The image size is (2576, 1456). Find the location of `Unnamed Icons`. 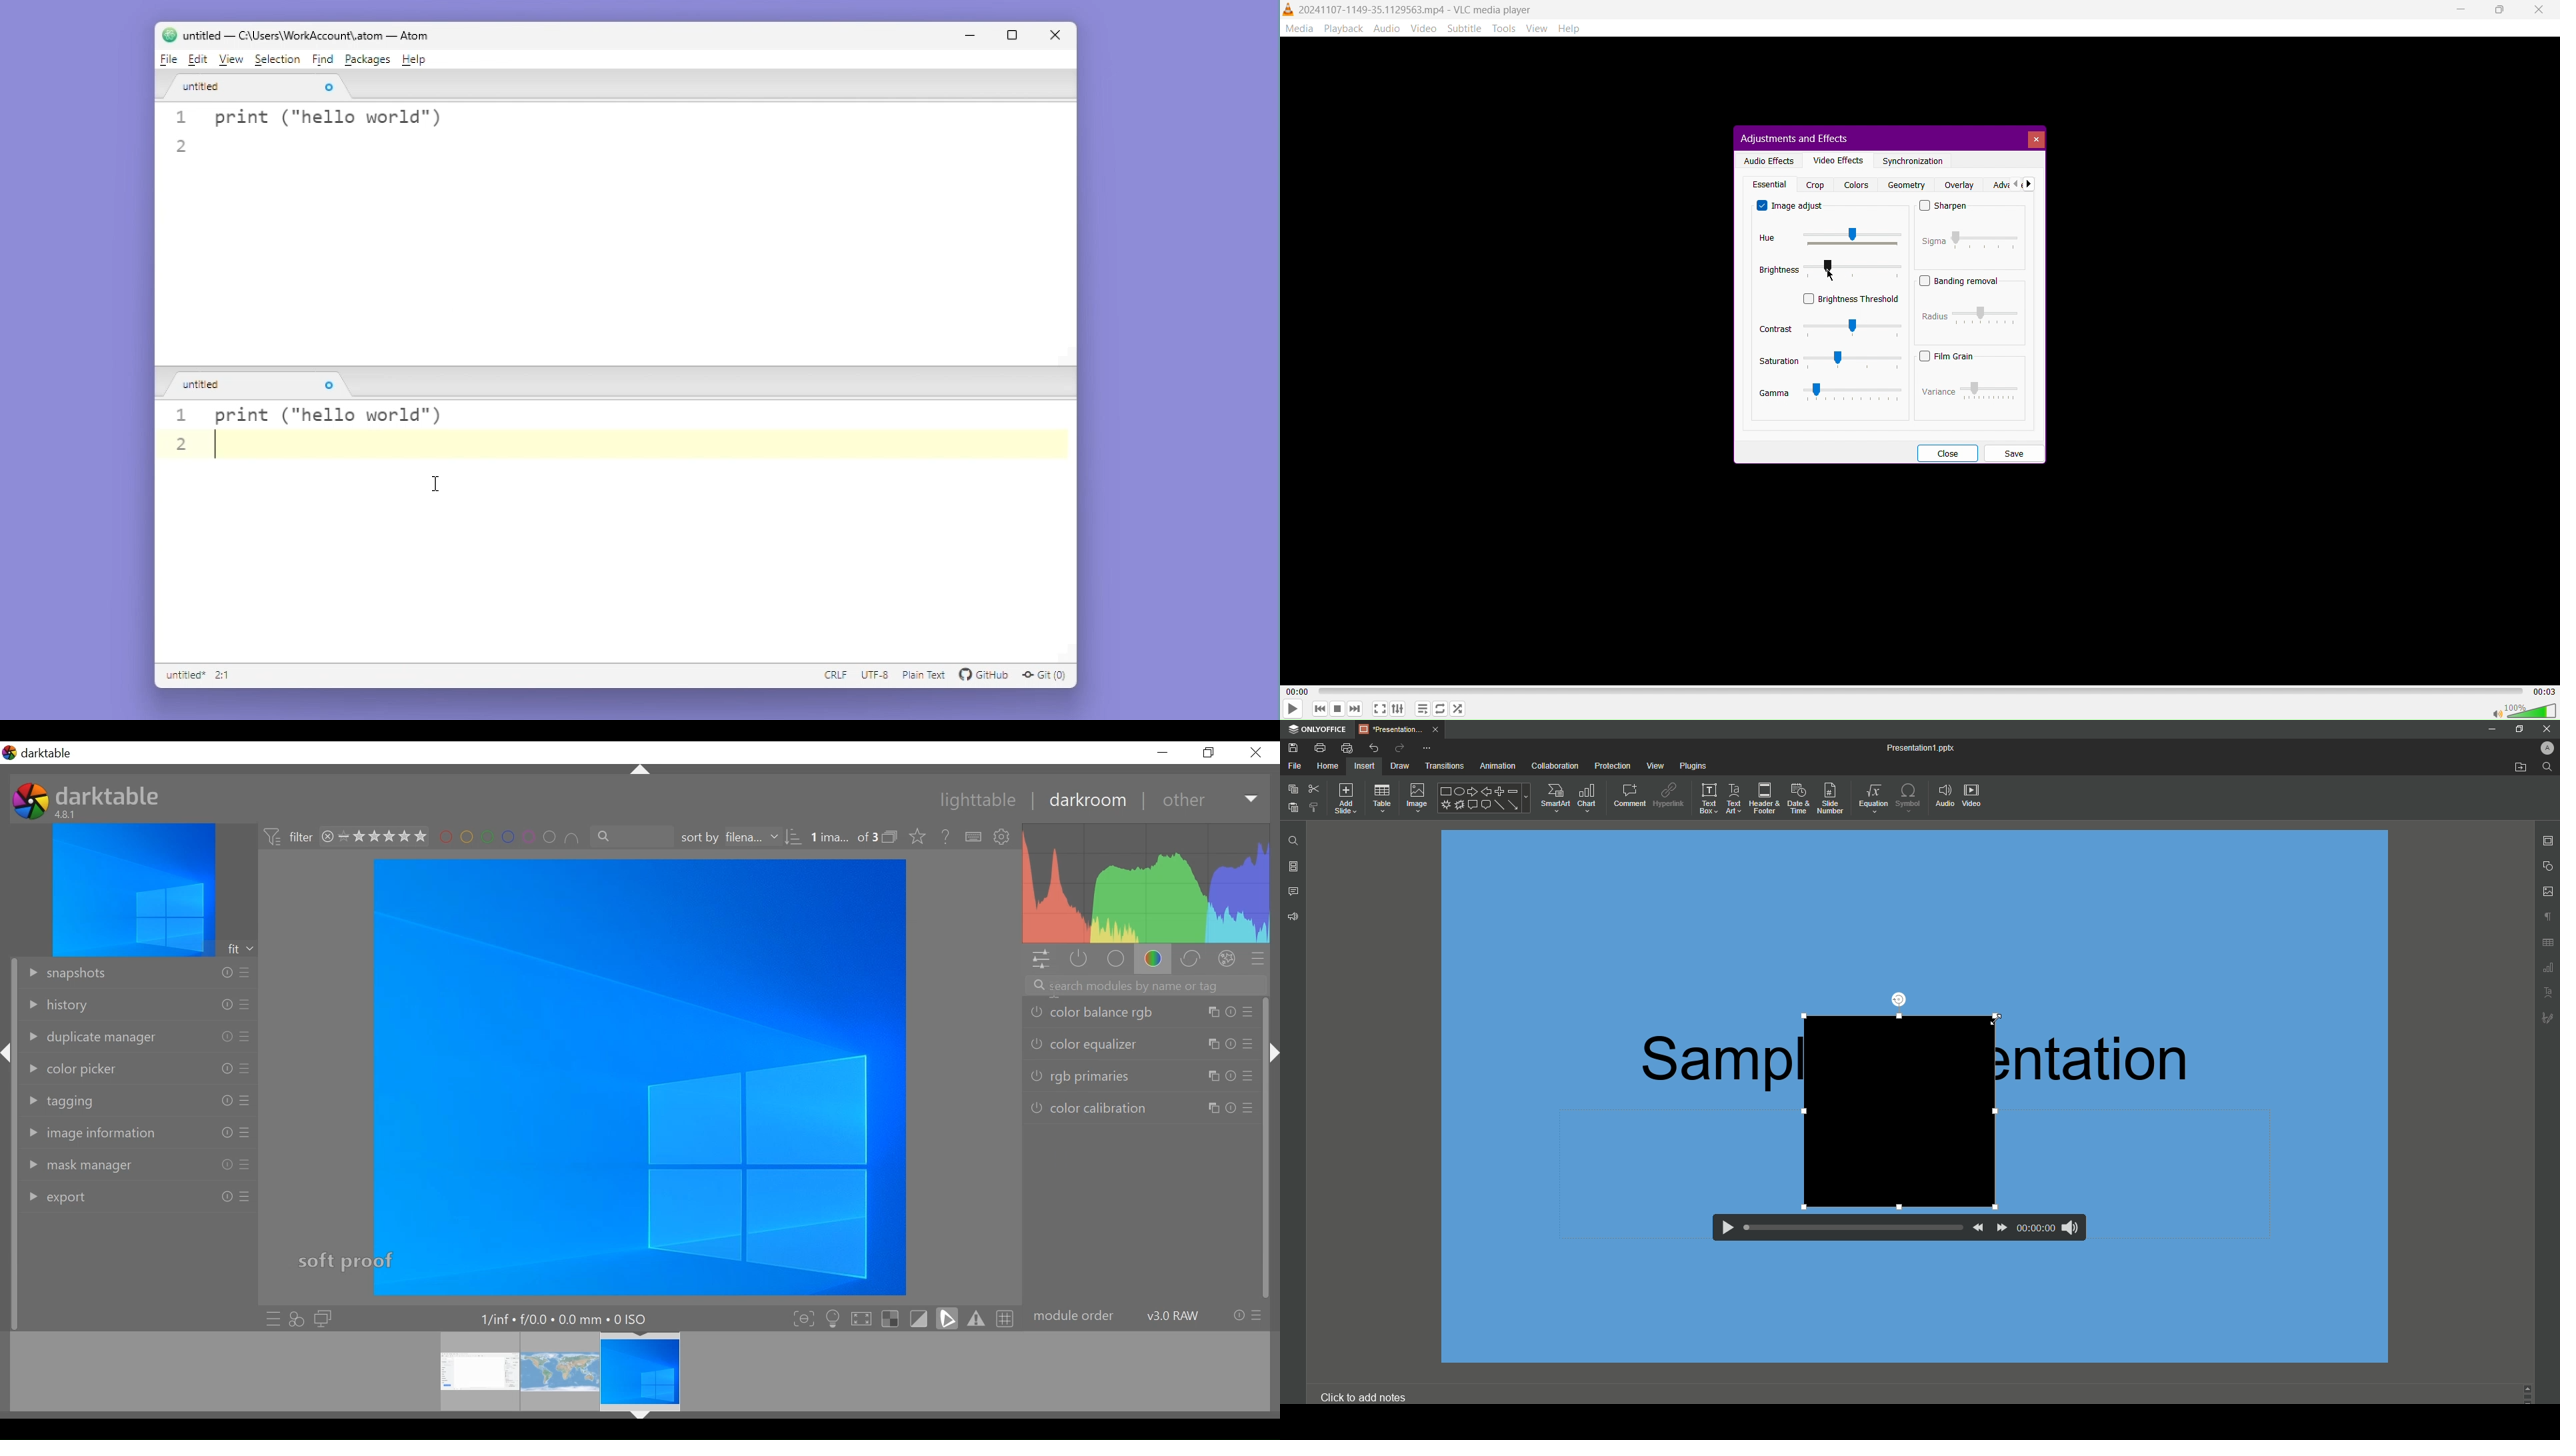

Unnamed Icons is located at coordinates (2545, 969).